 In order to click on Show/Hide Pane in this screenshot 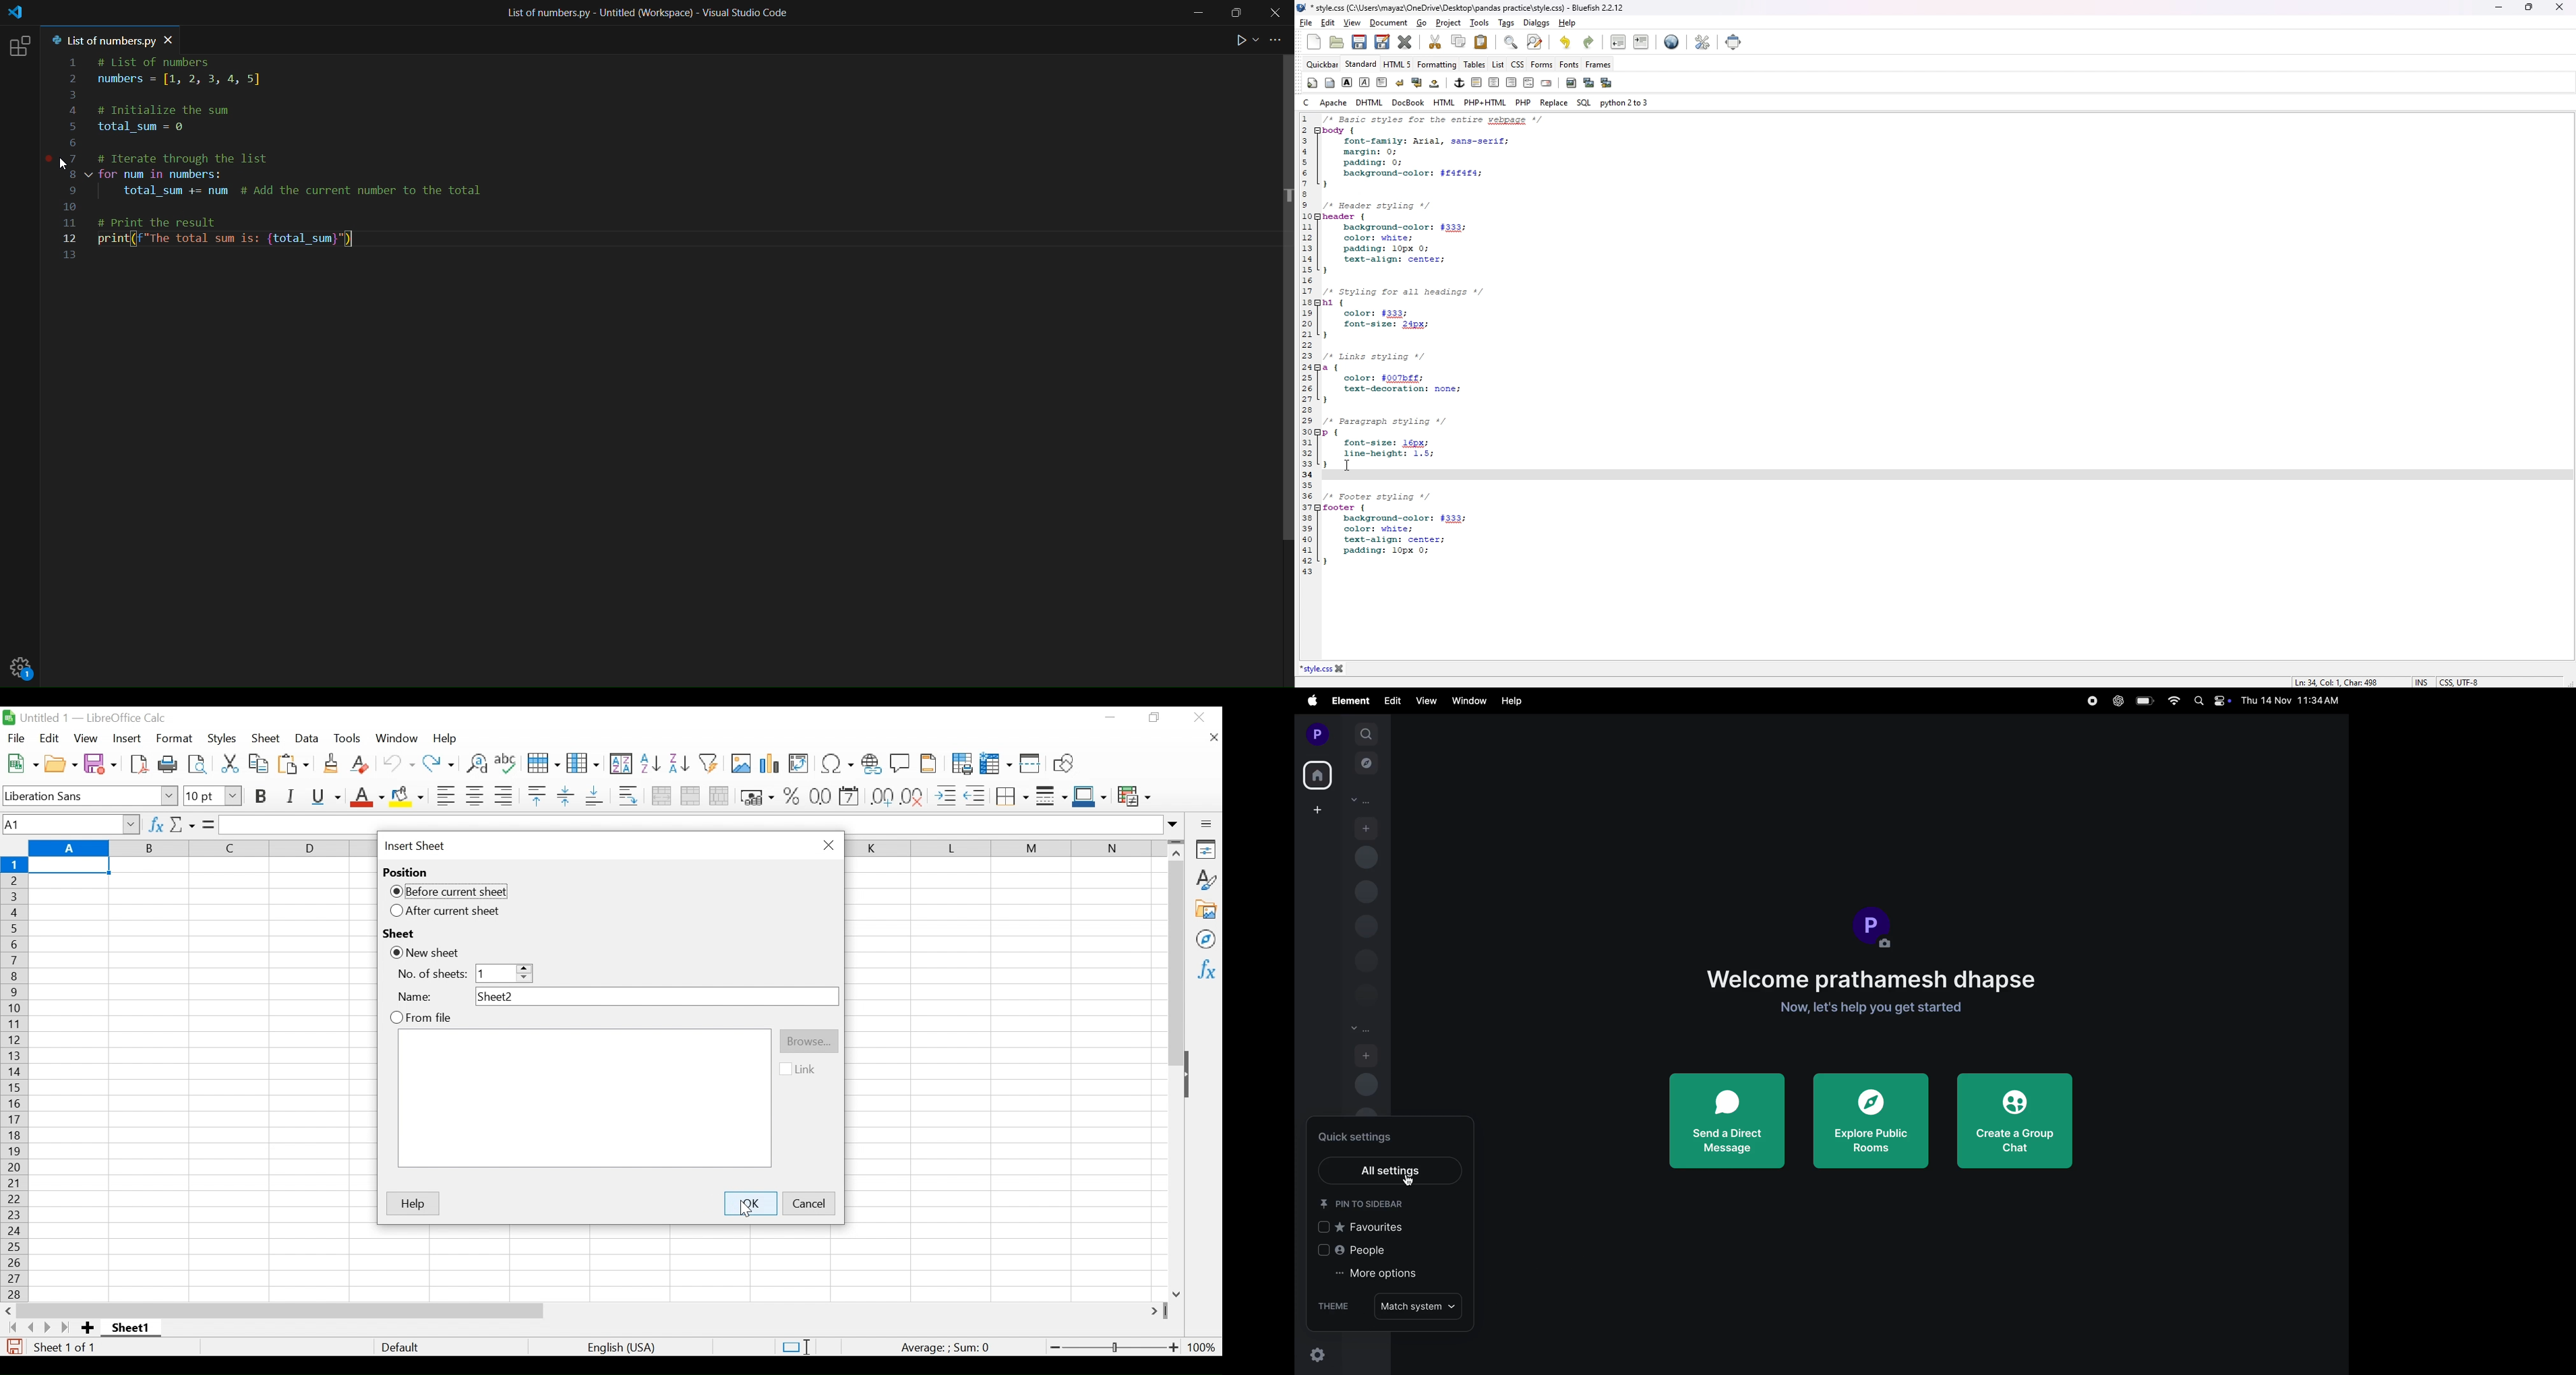, I will do `click(1193, 1076)`.